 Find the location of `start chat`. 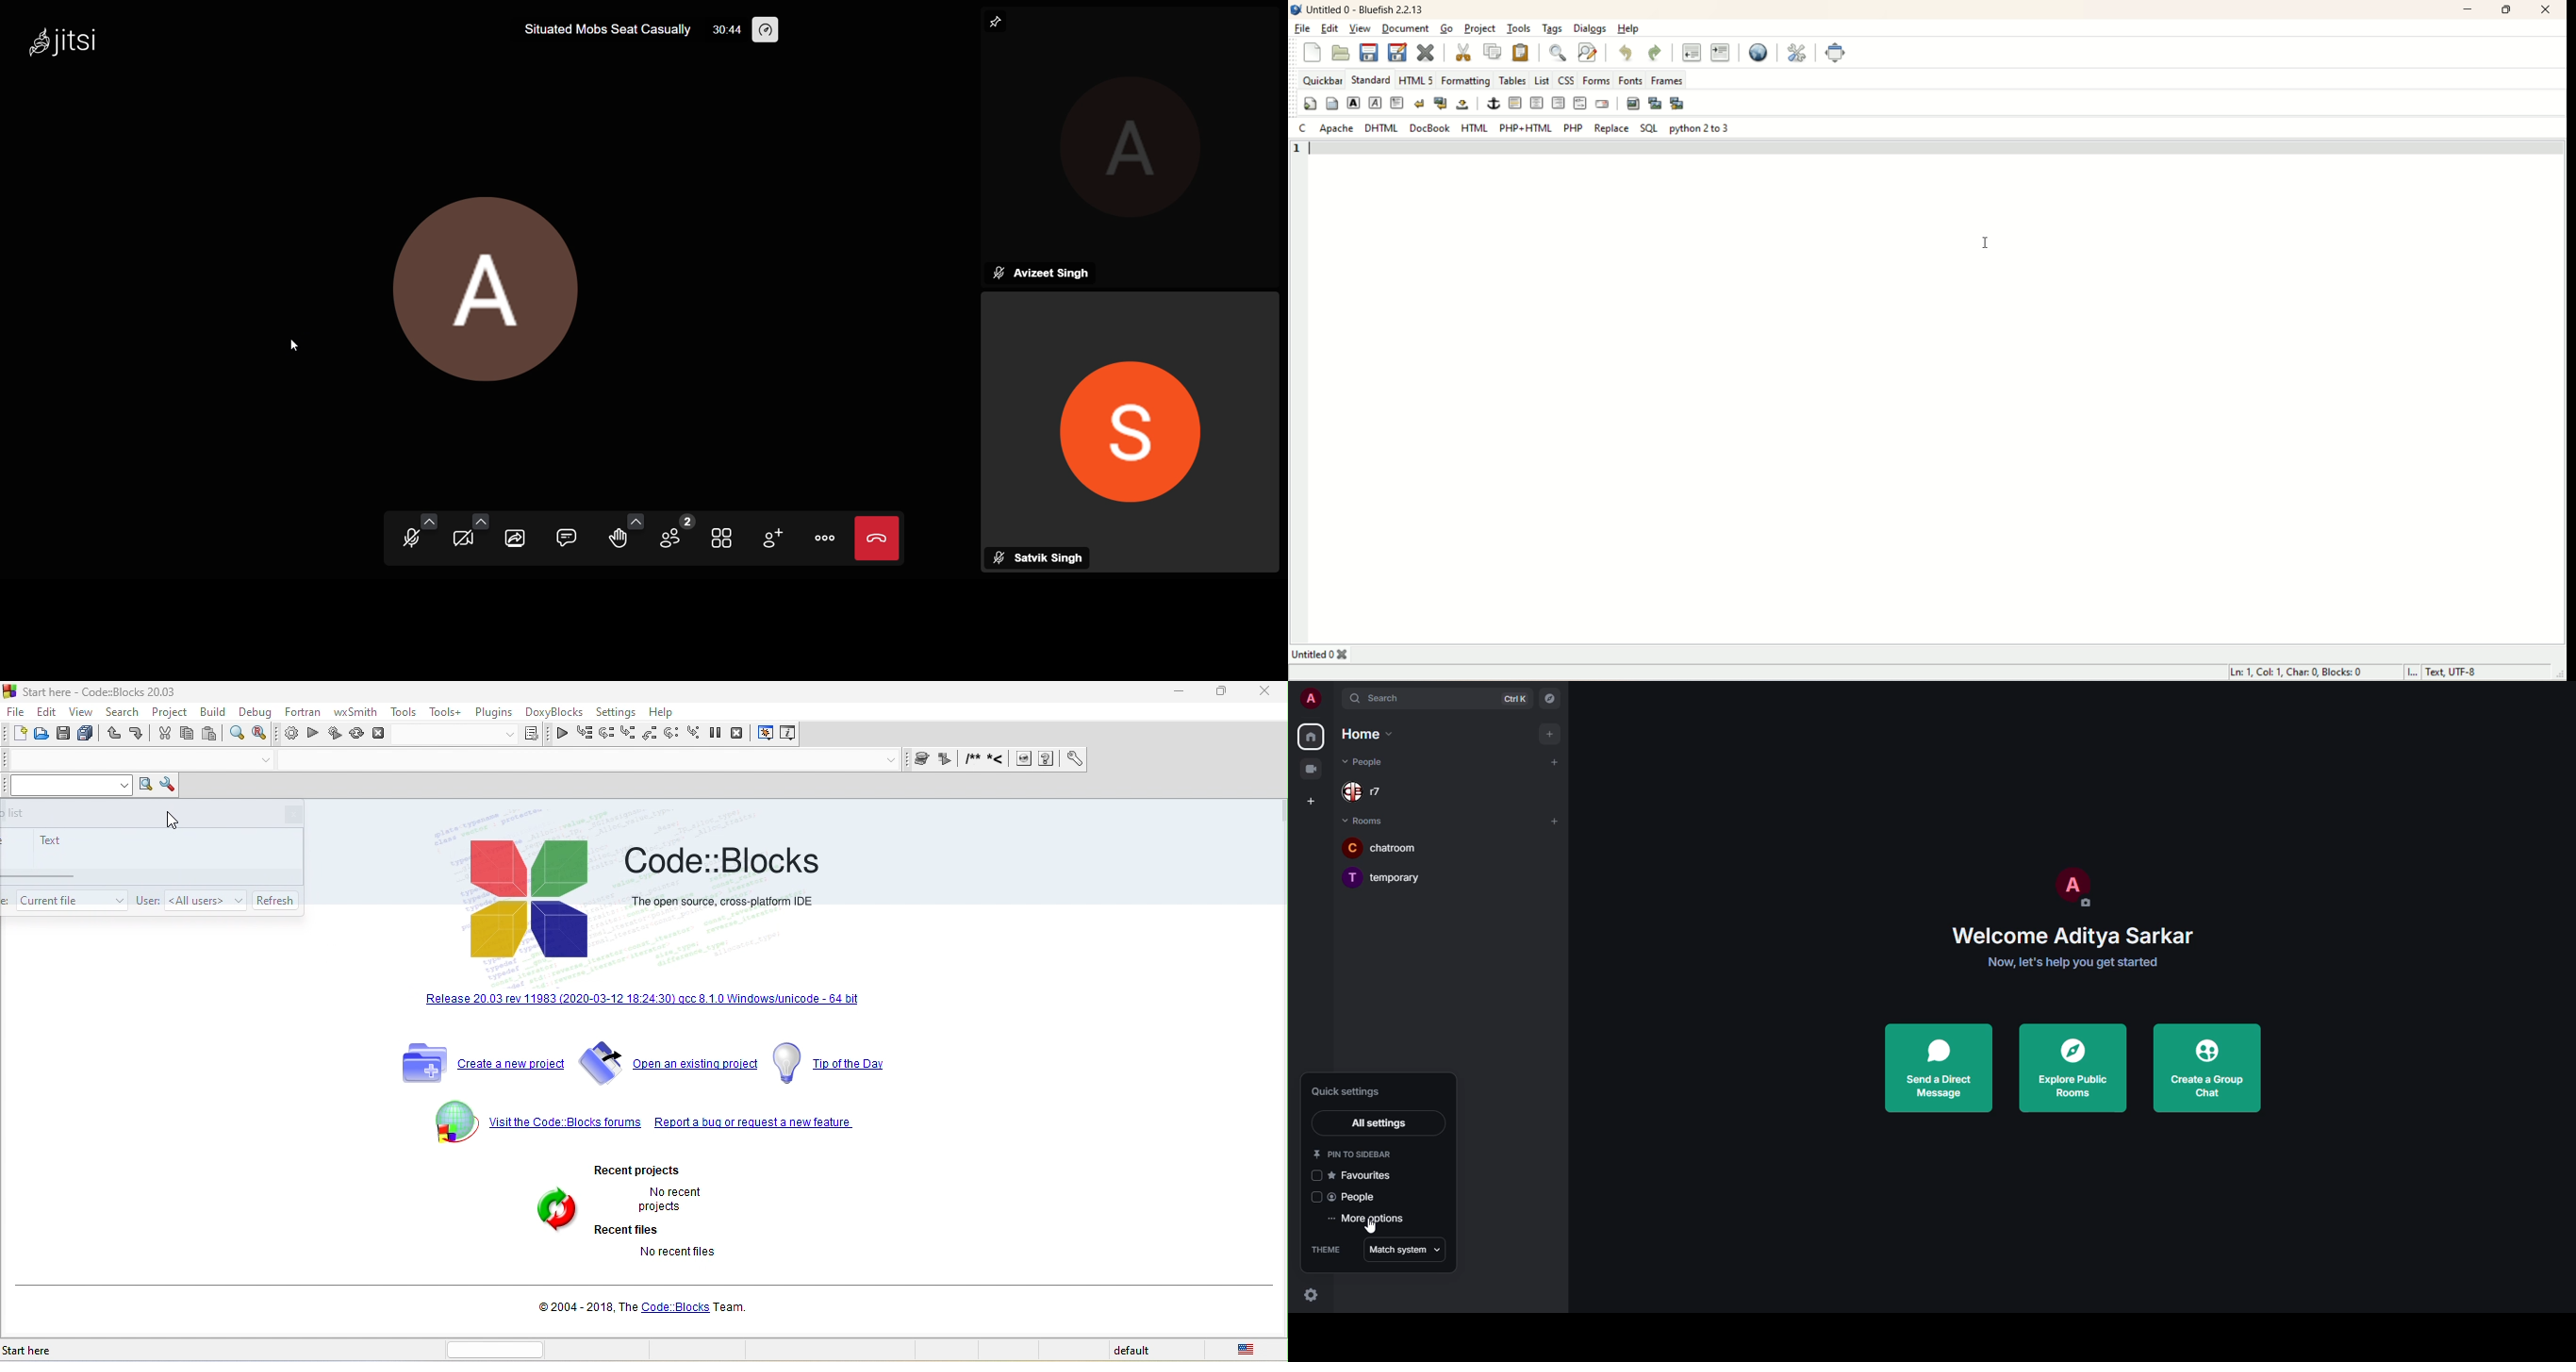

start chat is located at coordinates (565, 538).